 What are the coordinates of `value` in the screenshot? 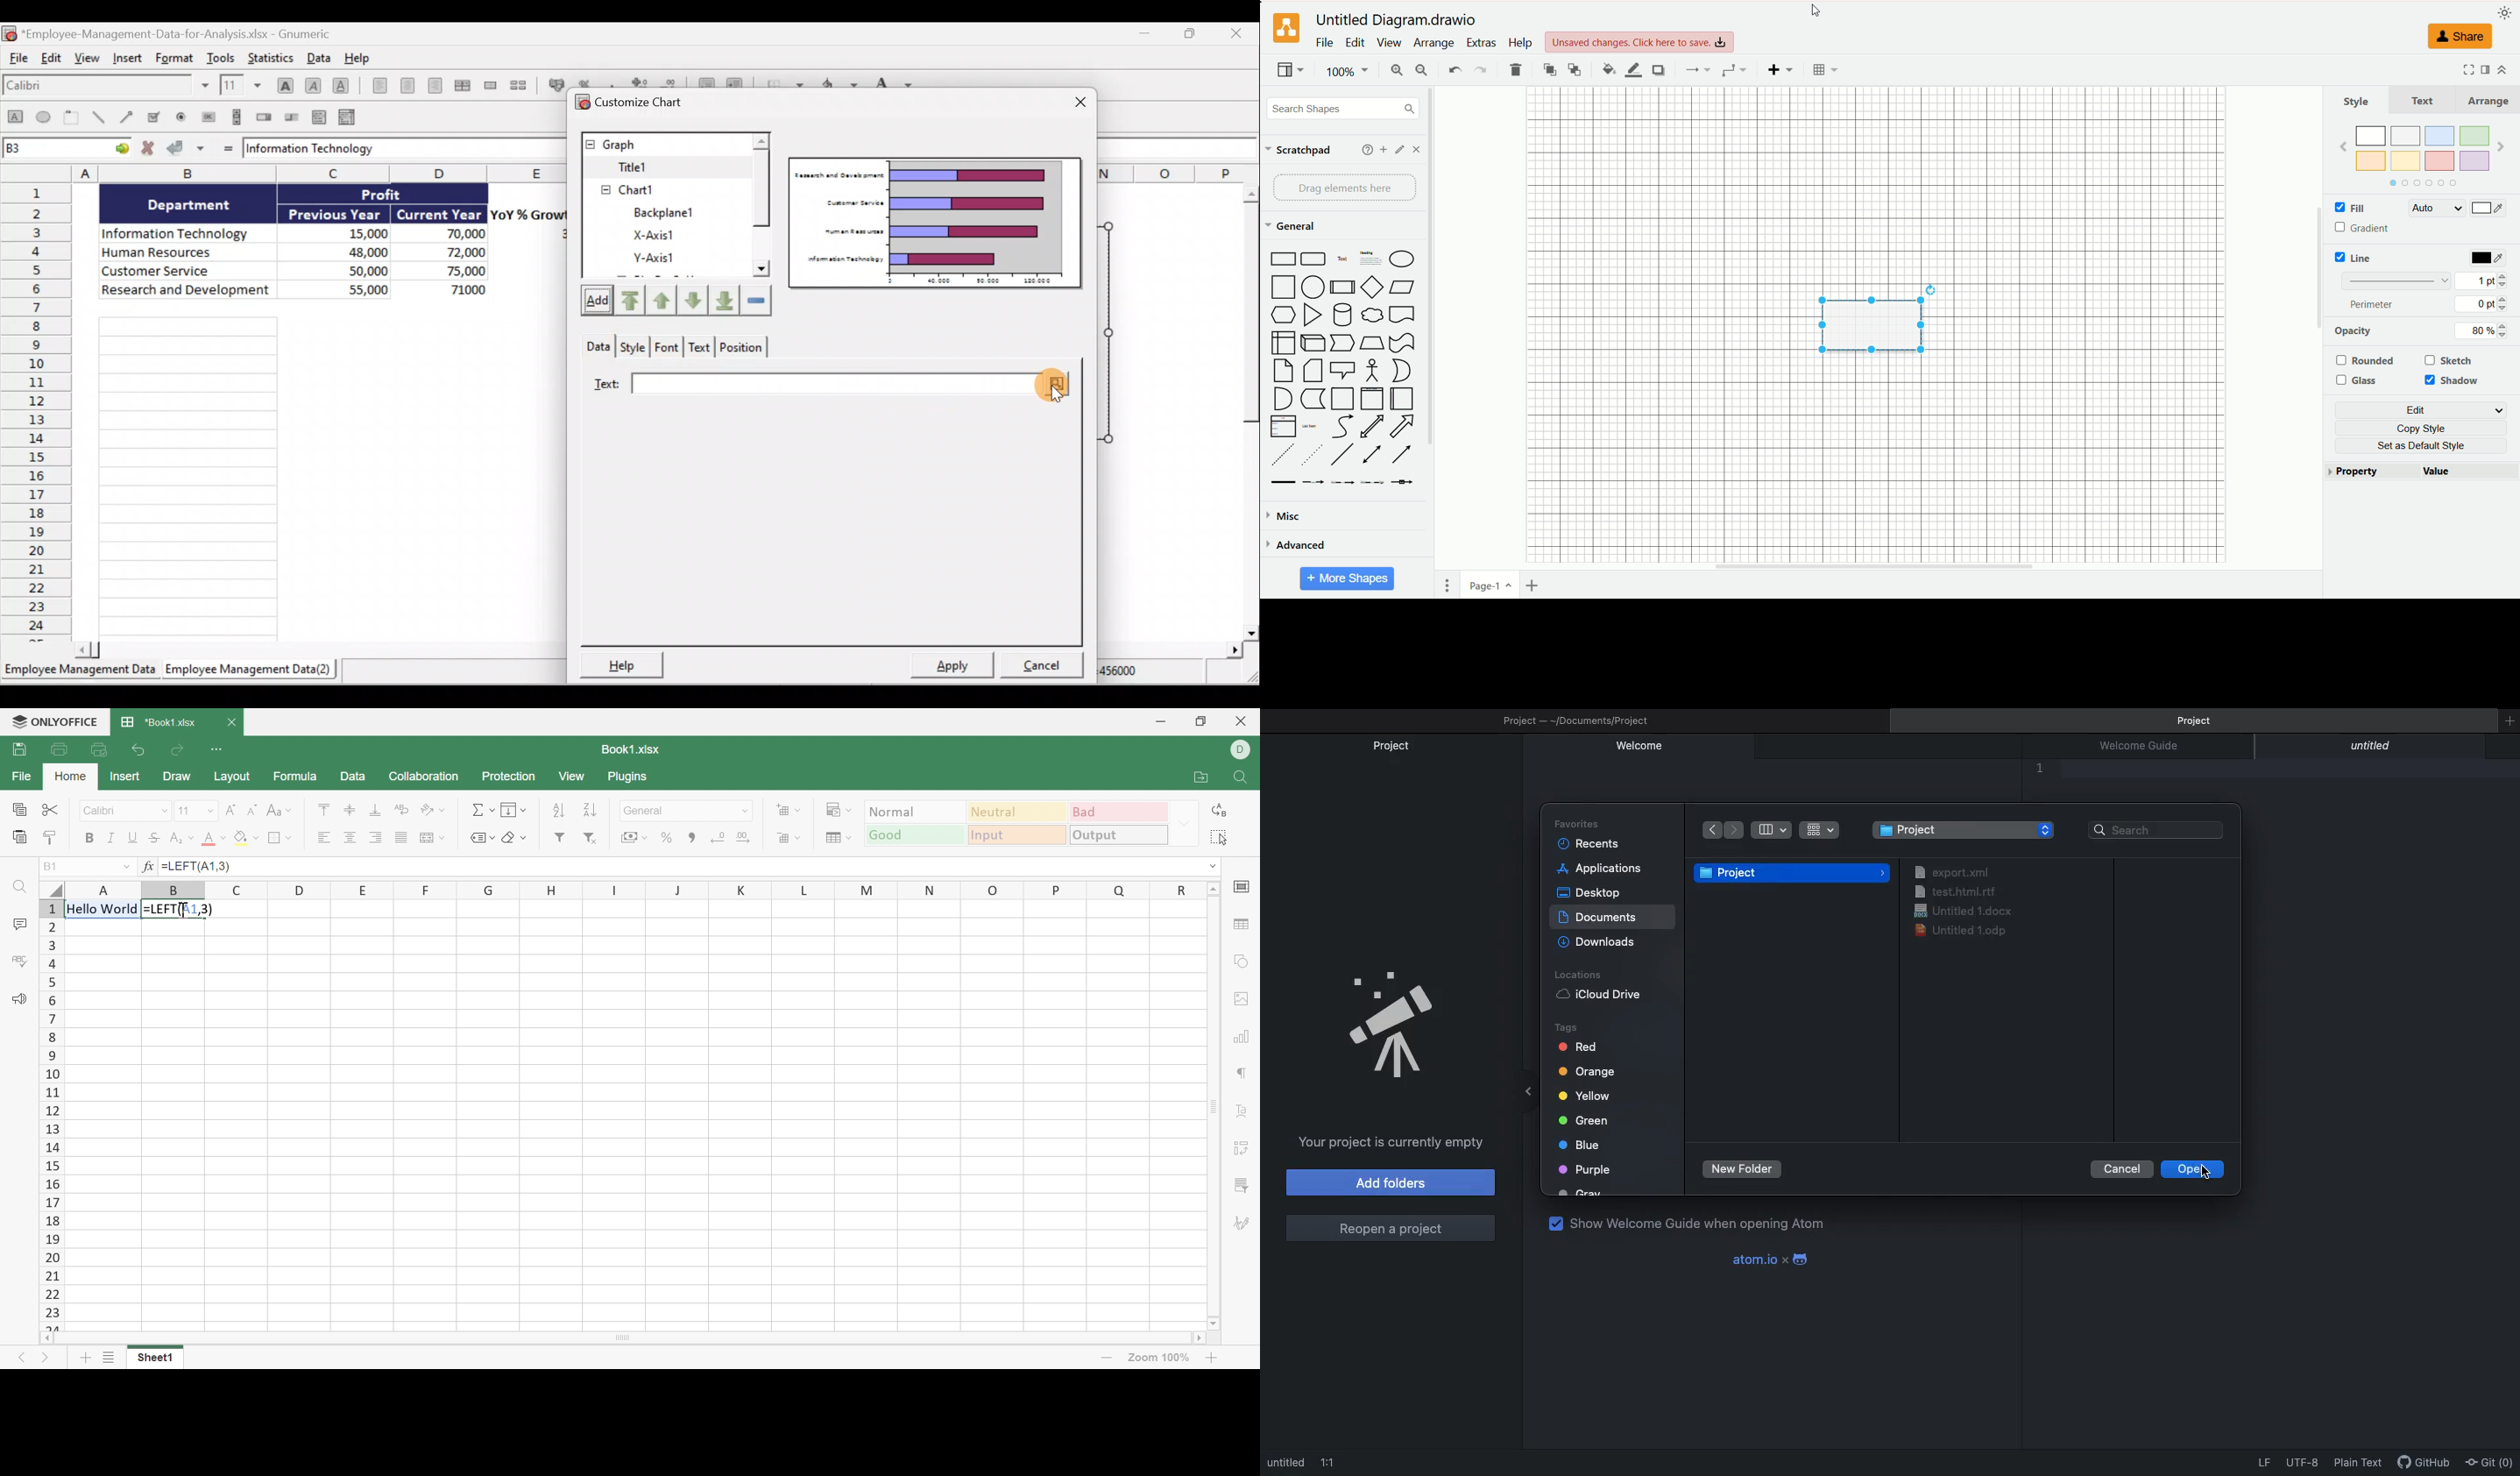 It's located at (2470, 473).